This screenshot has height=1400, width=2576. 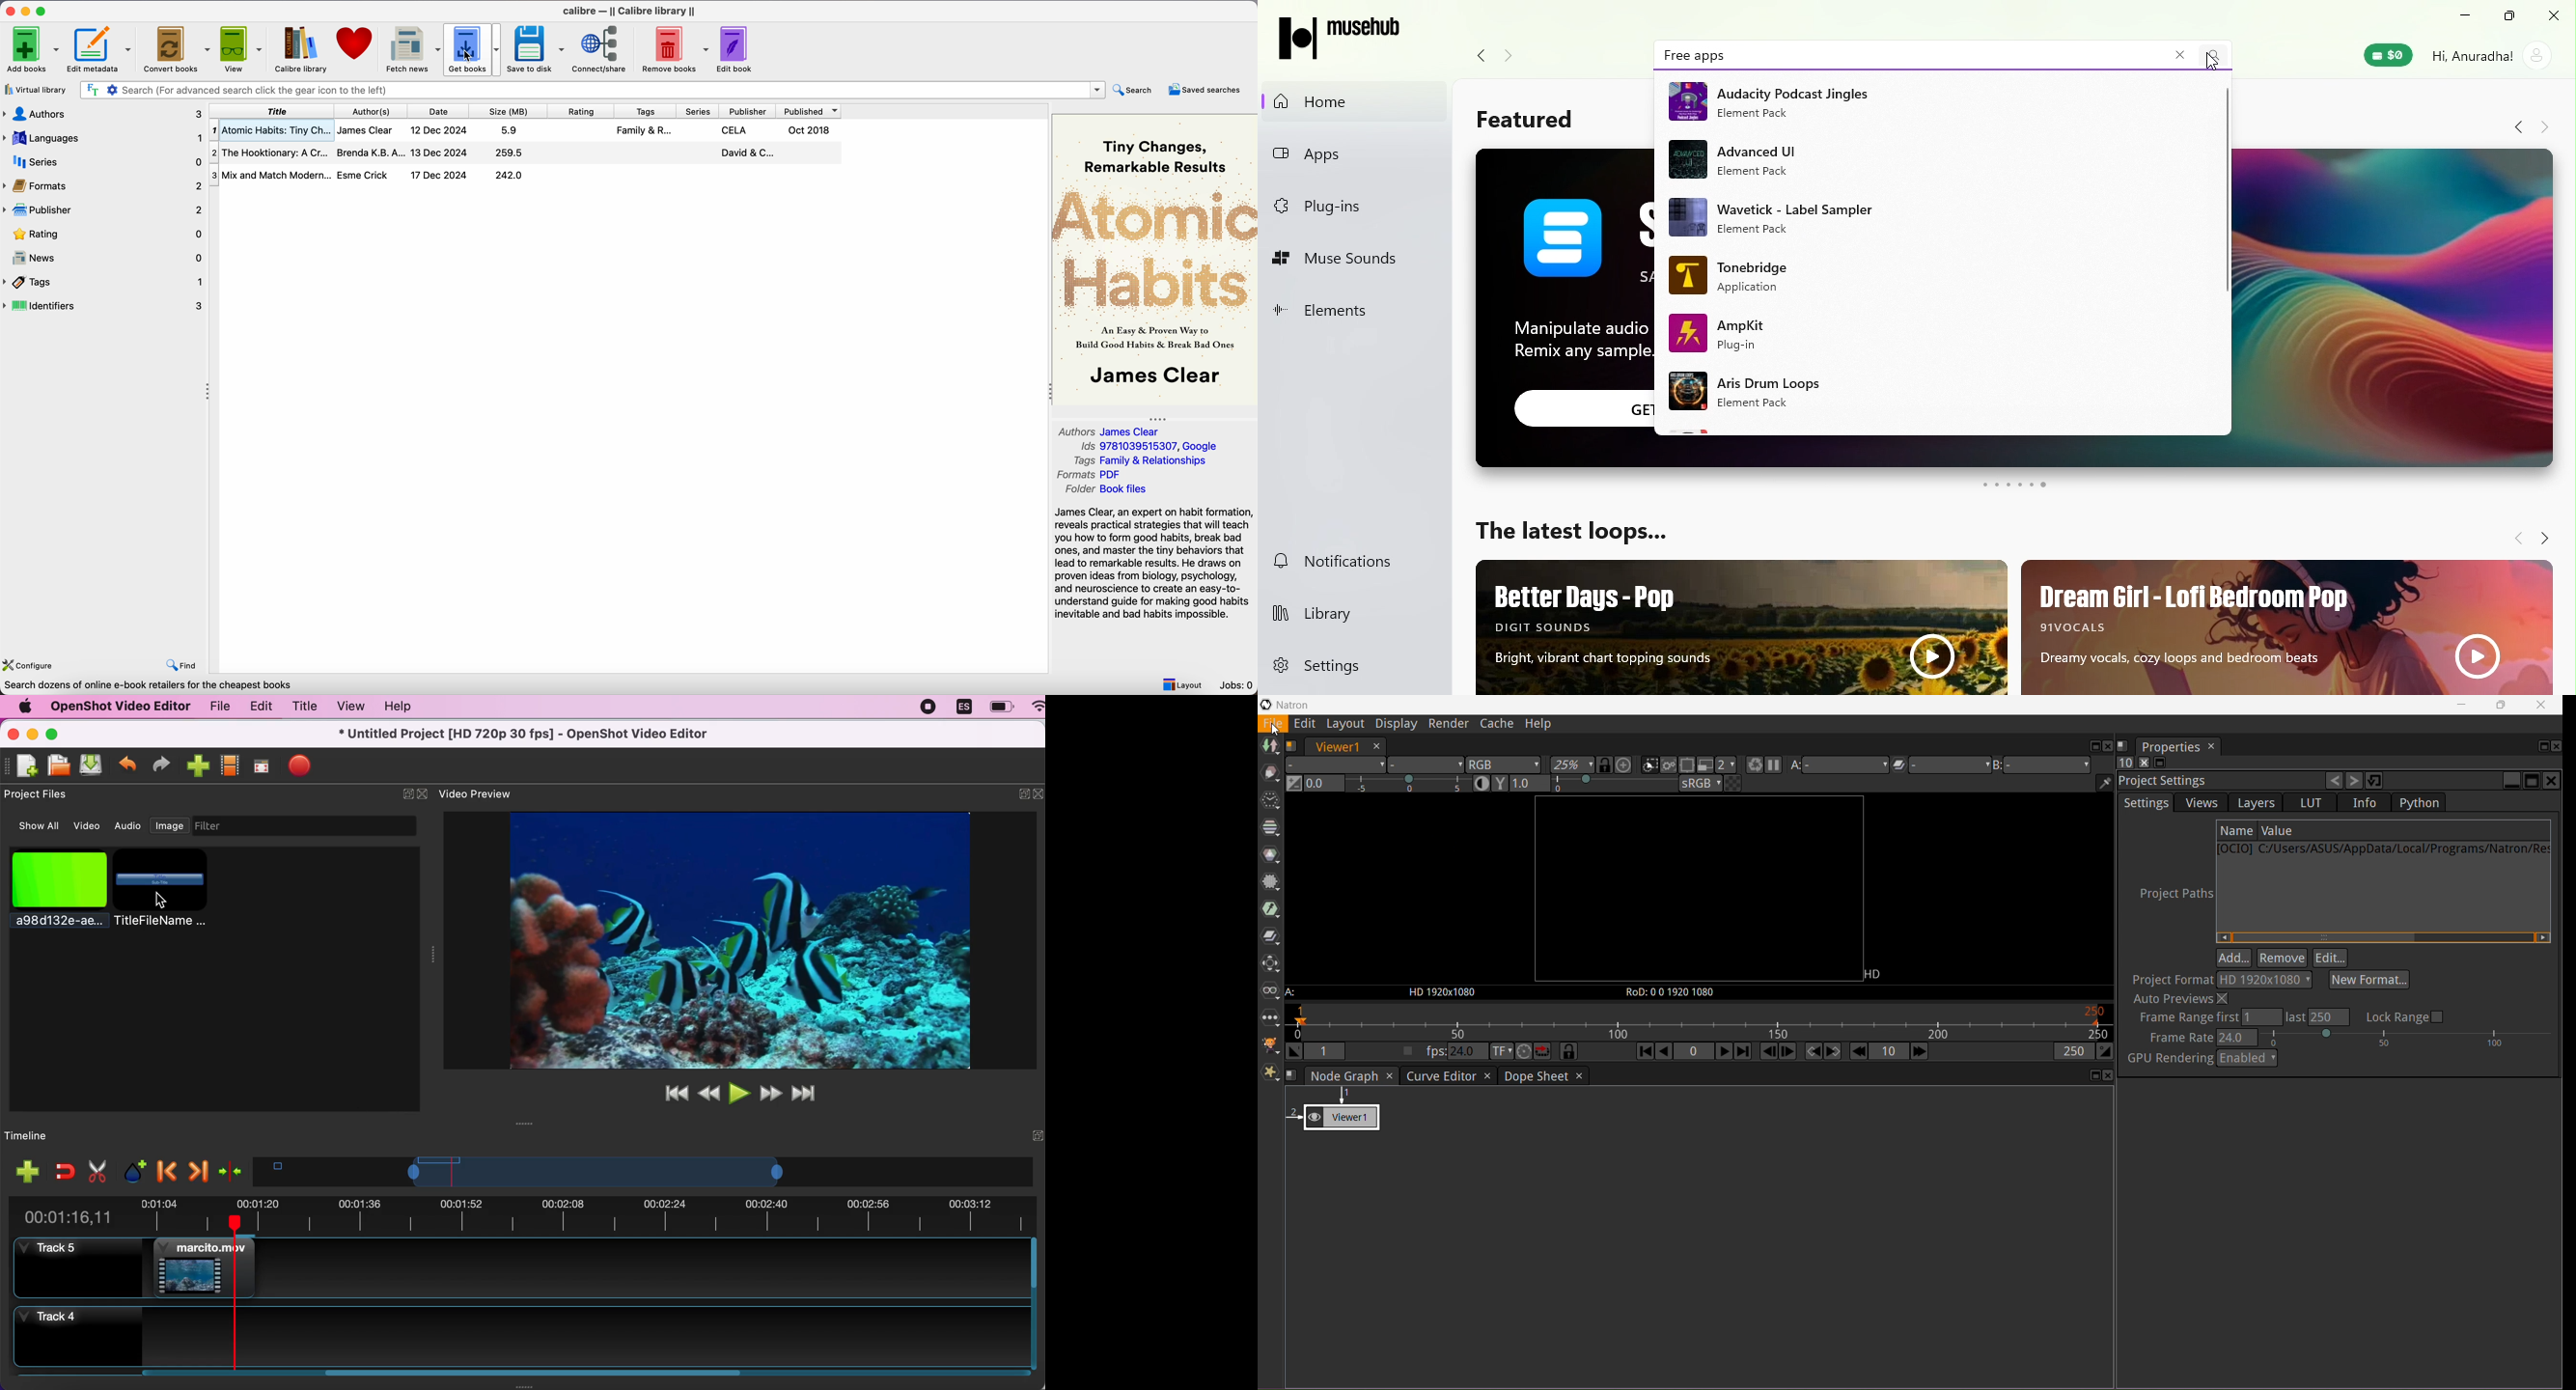 I want to click on Featured, so click(x=1523, y=121).